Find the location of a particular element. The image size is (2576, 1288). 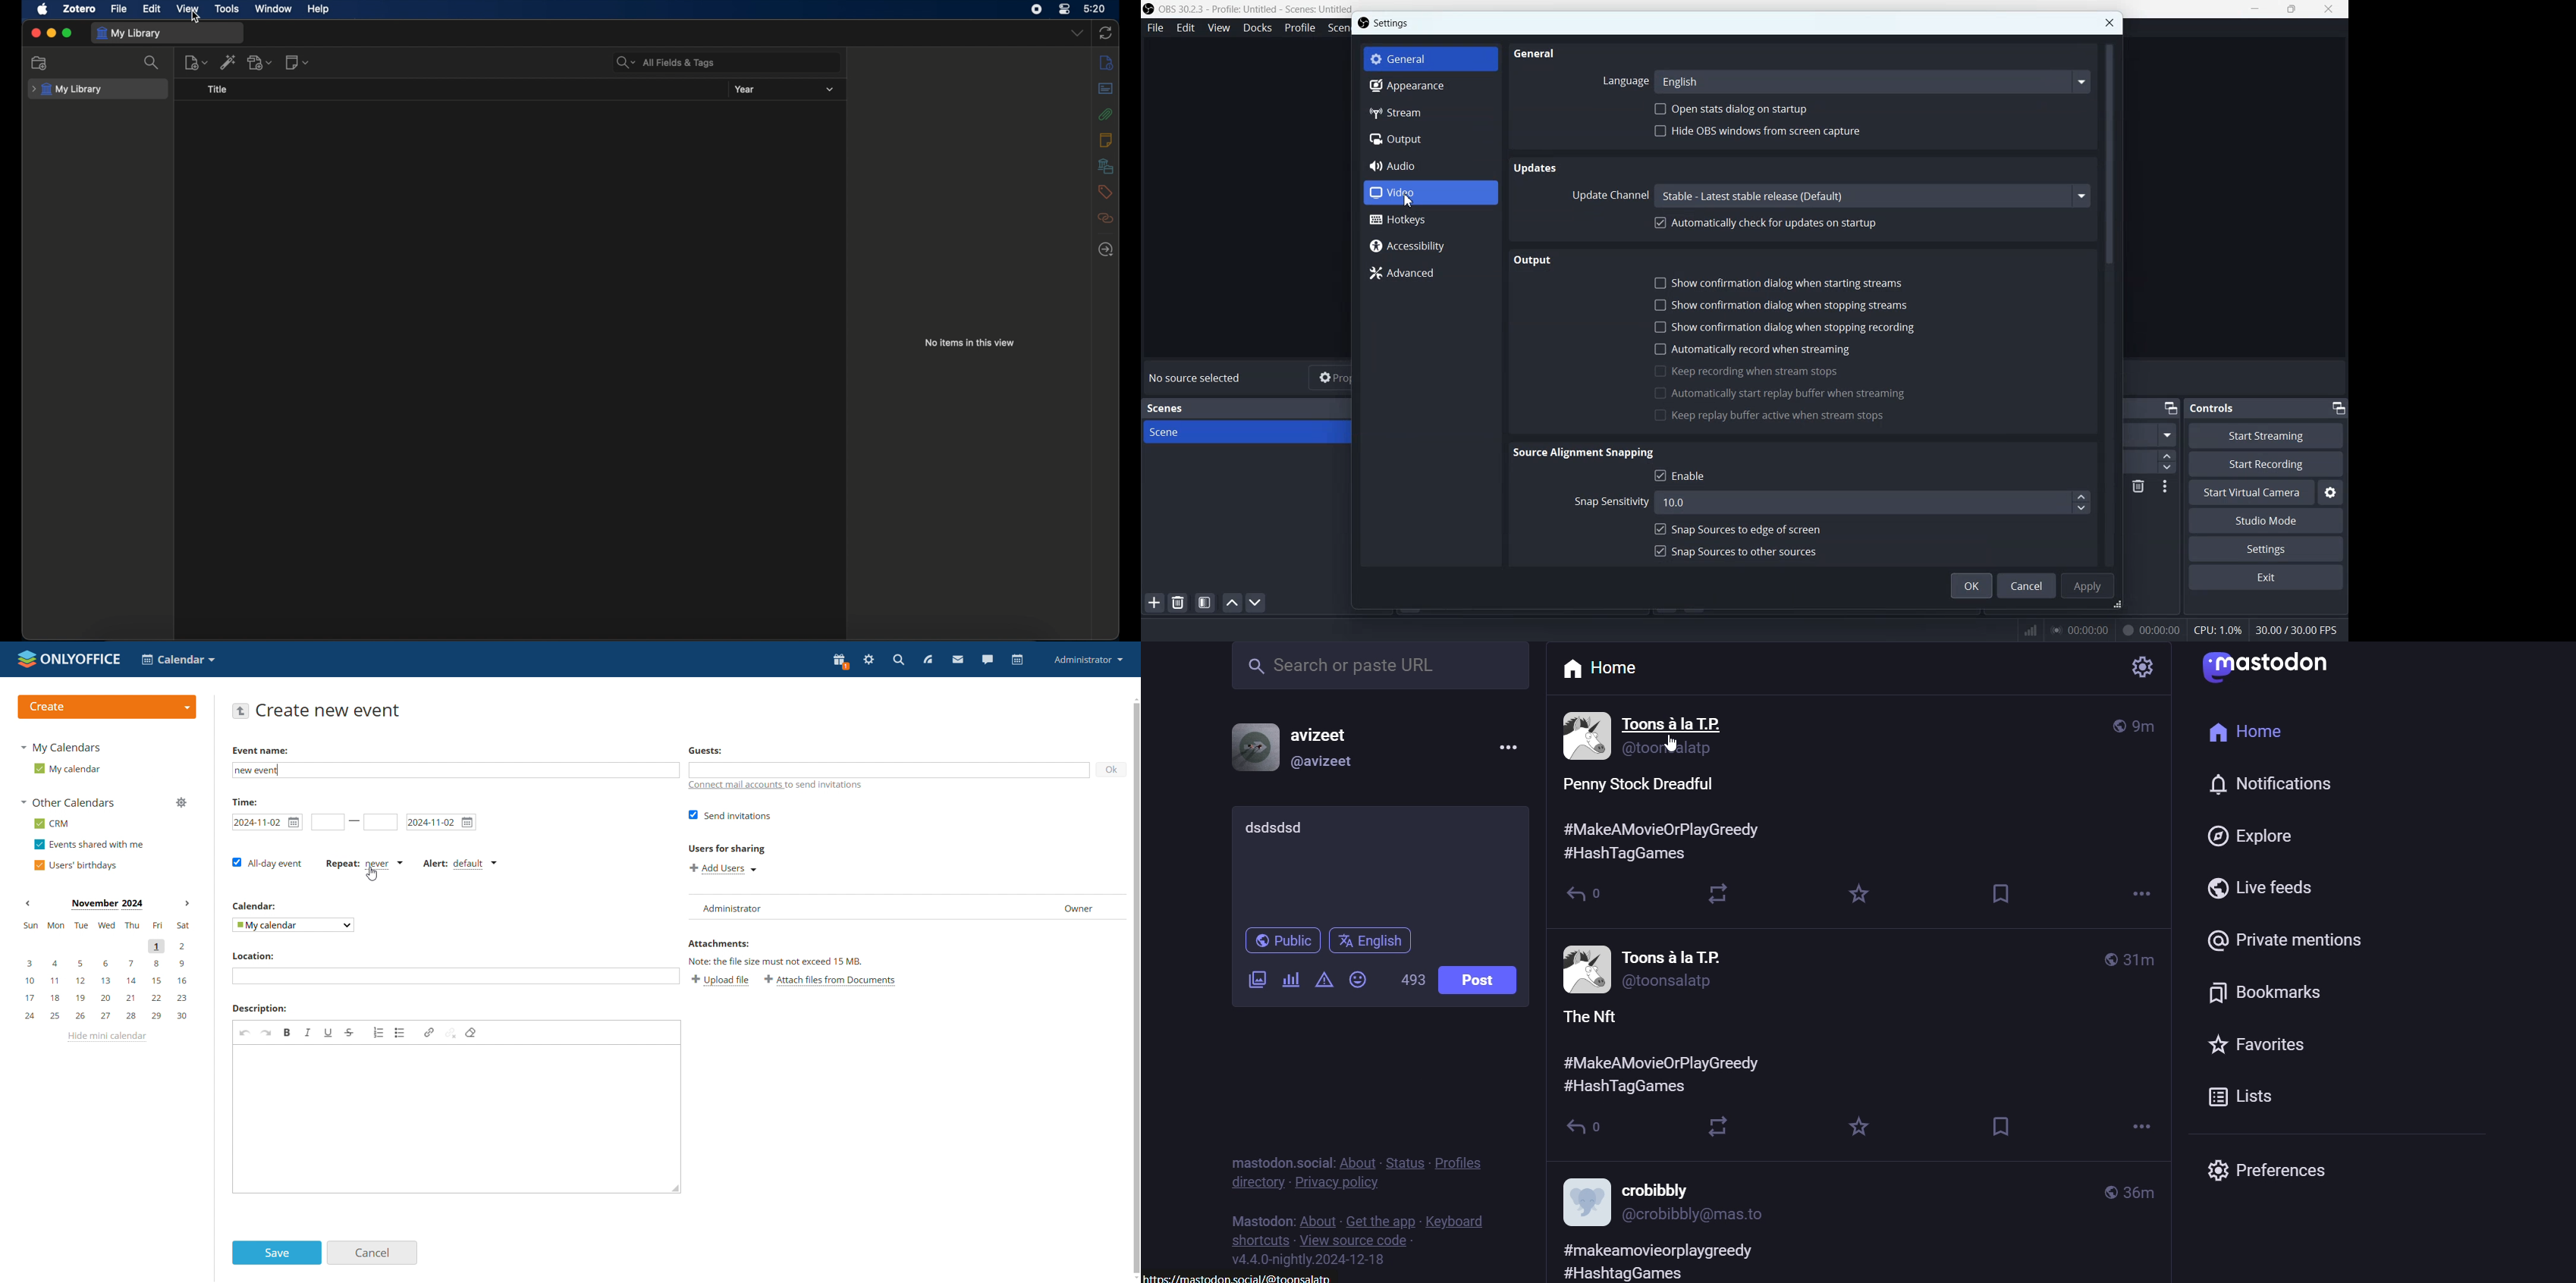

settings is located at coordinates (869, 661).